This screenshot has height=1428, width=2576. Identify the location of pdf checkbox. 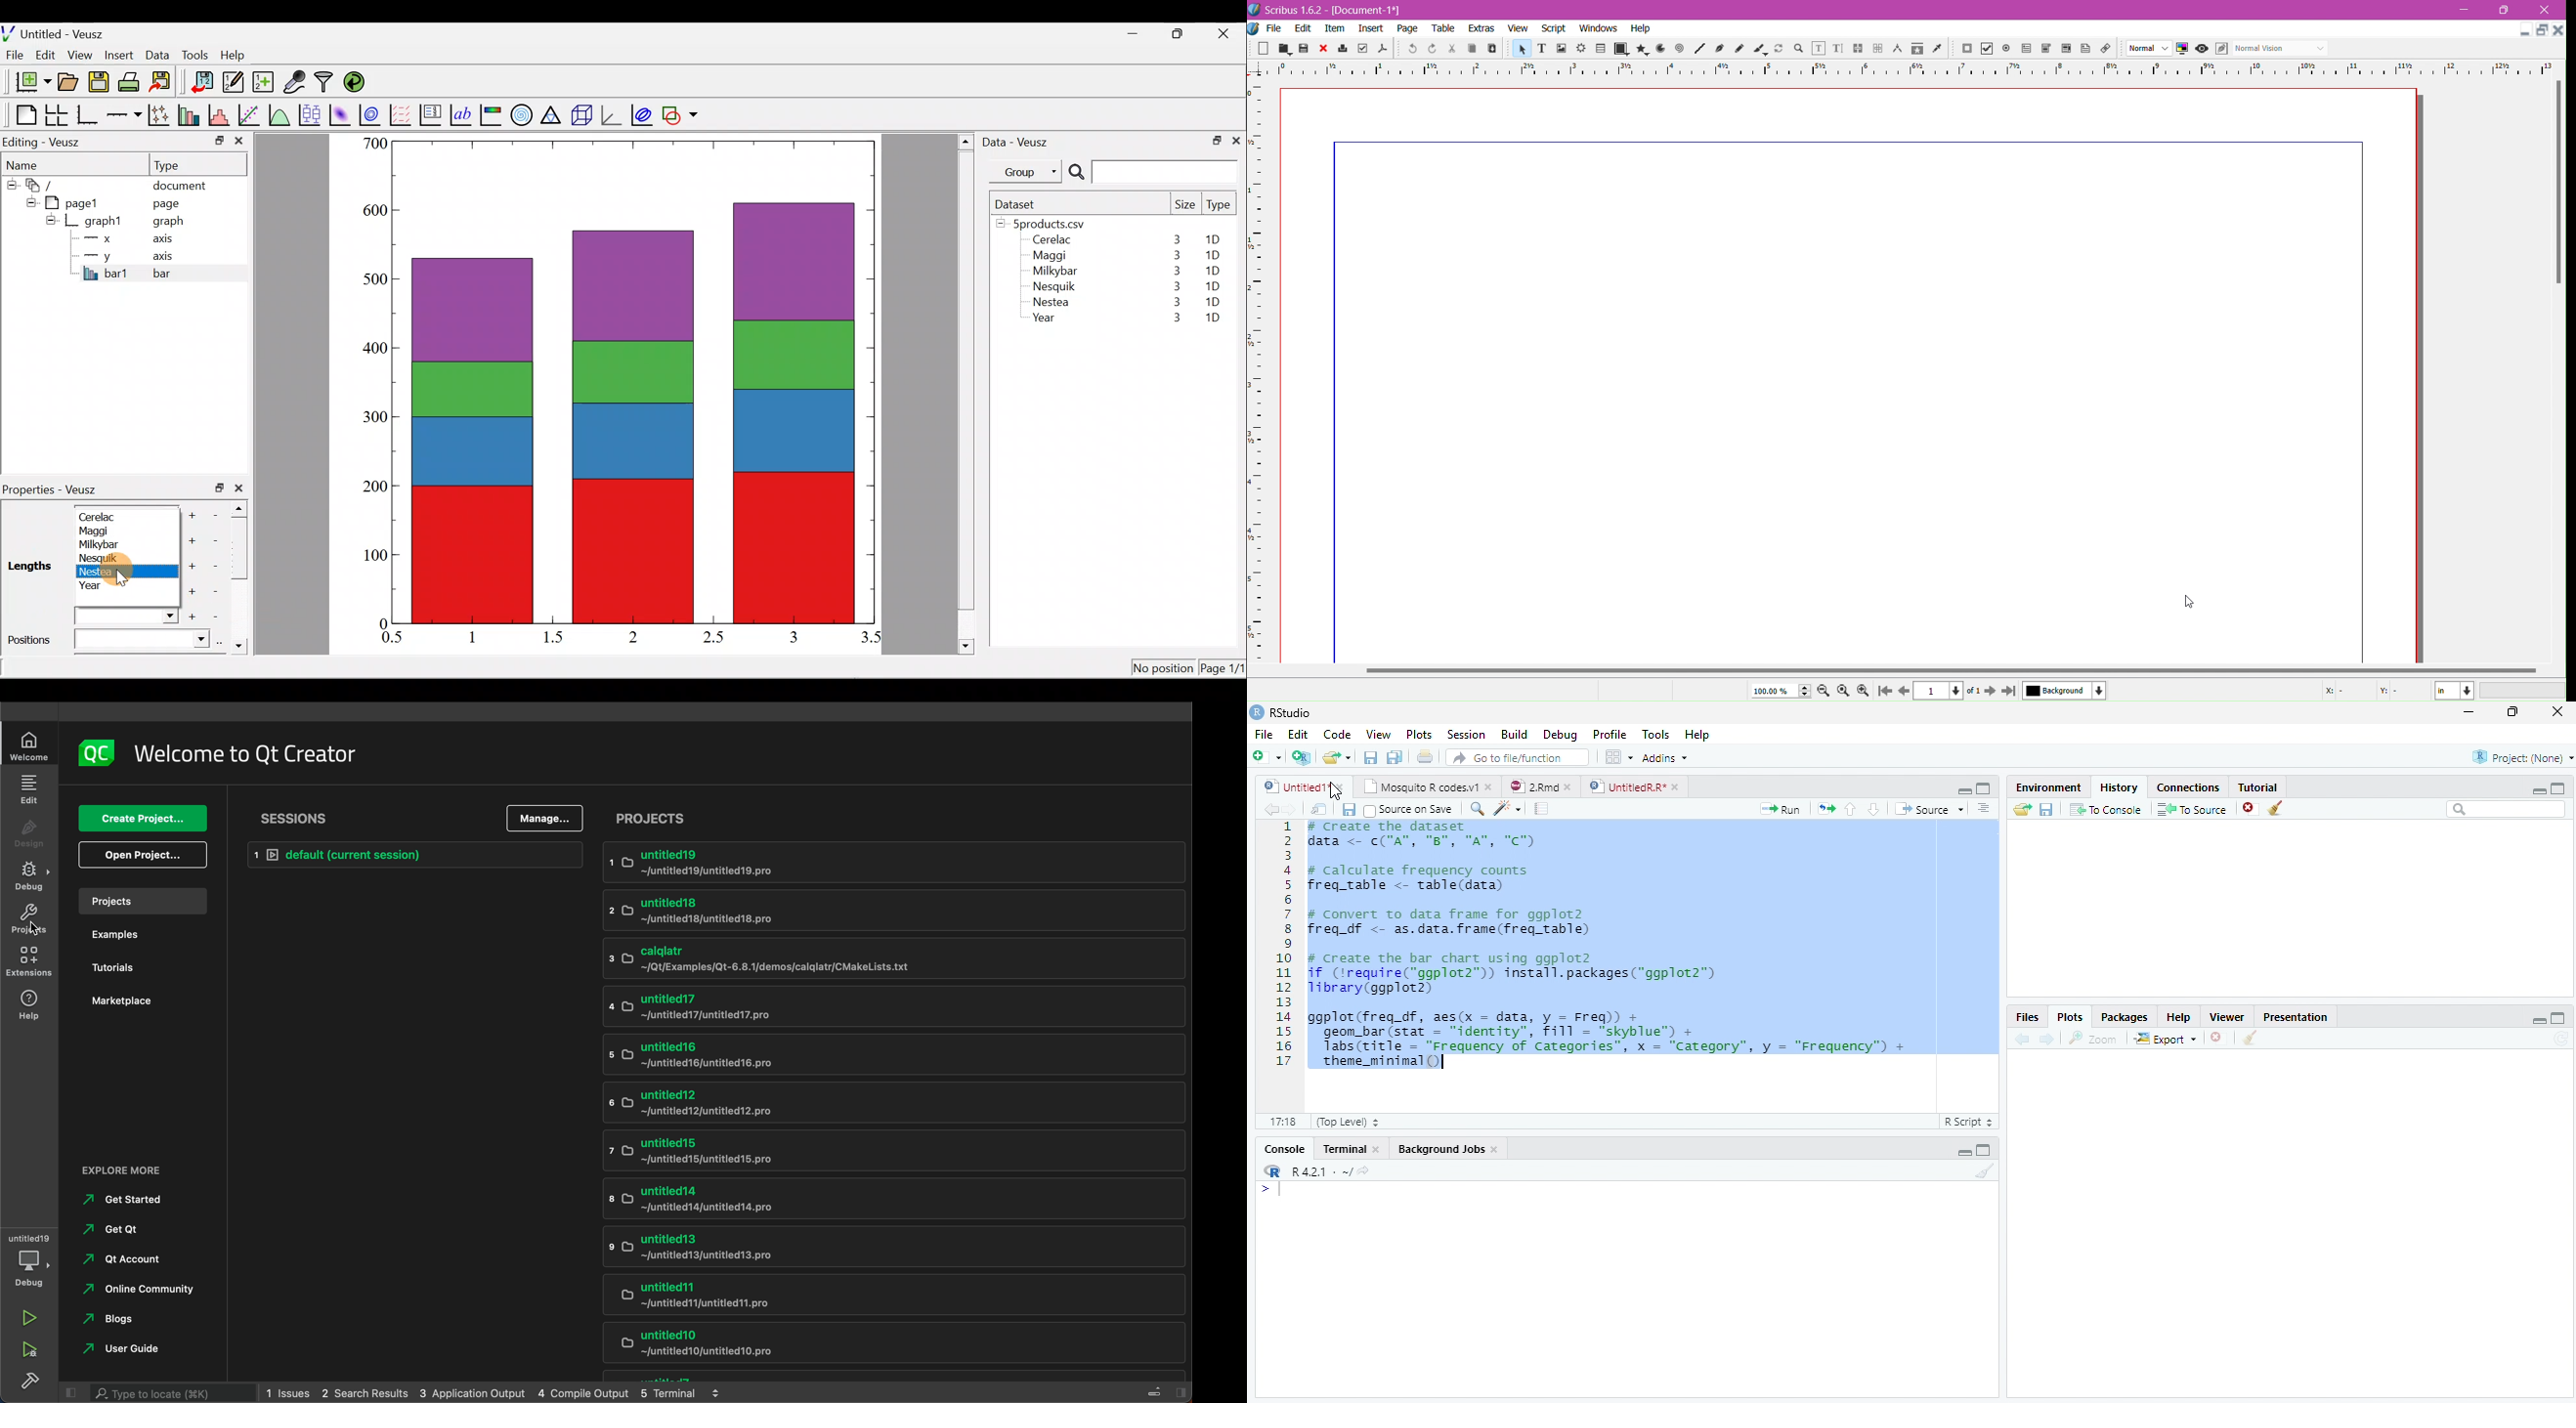
(1986, 49).